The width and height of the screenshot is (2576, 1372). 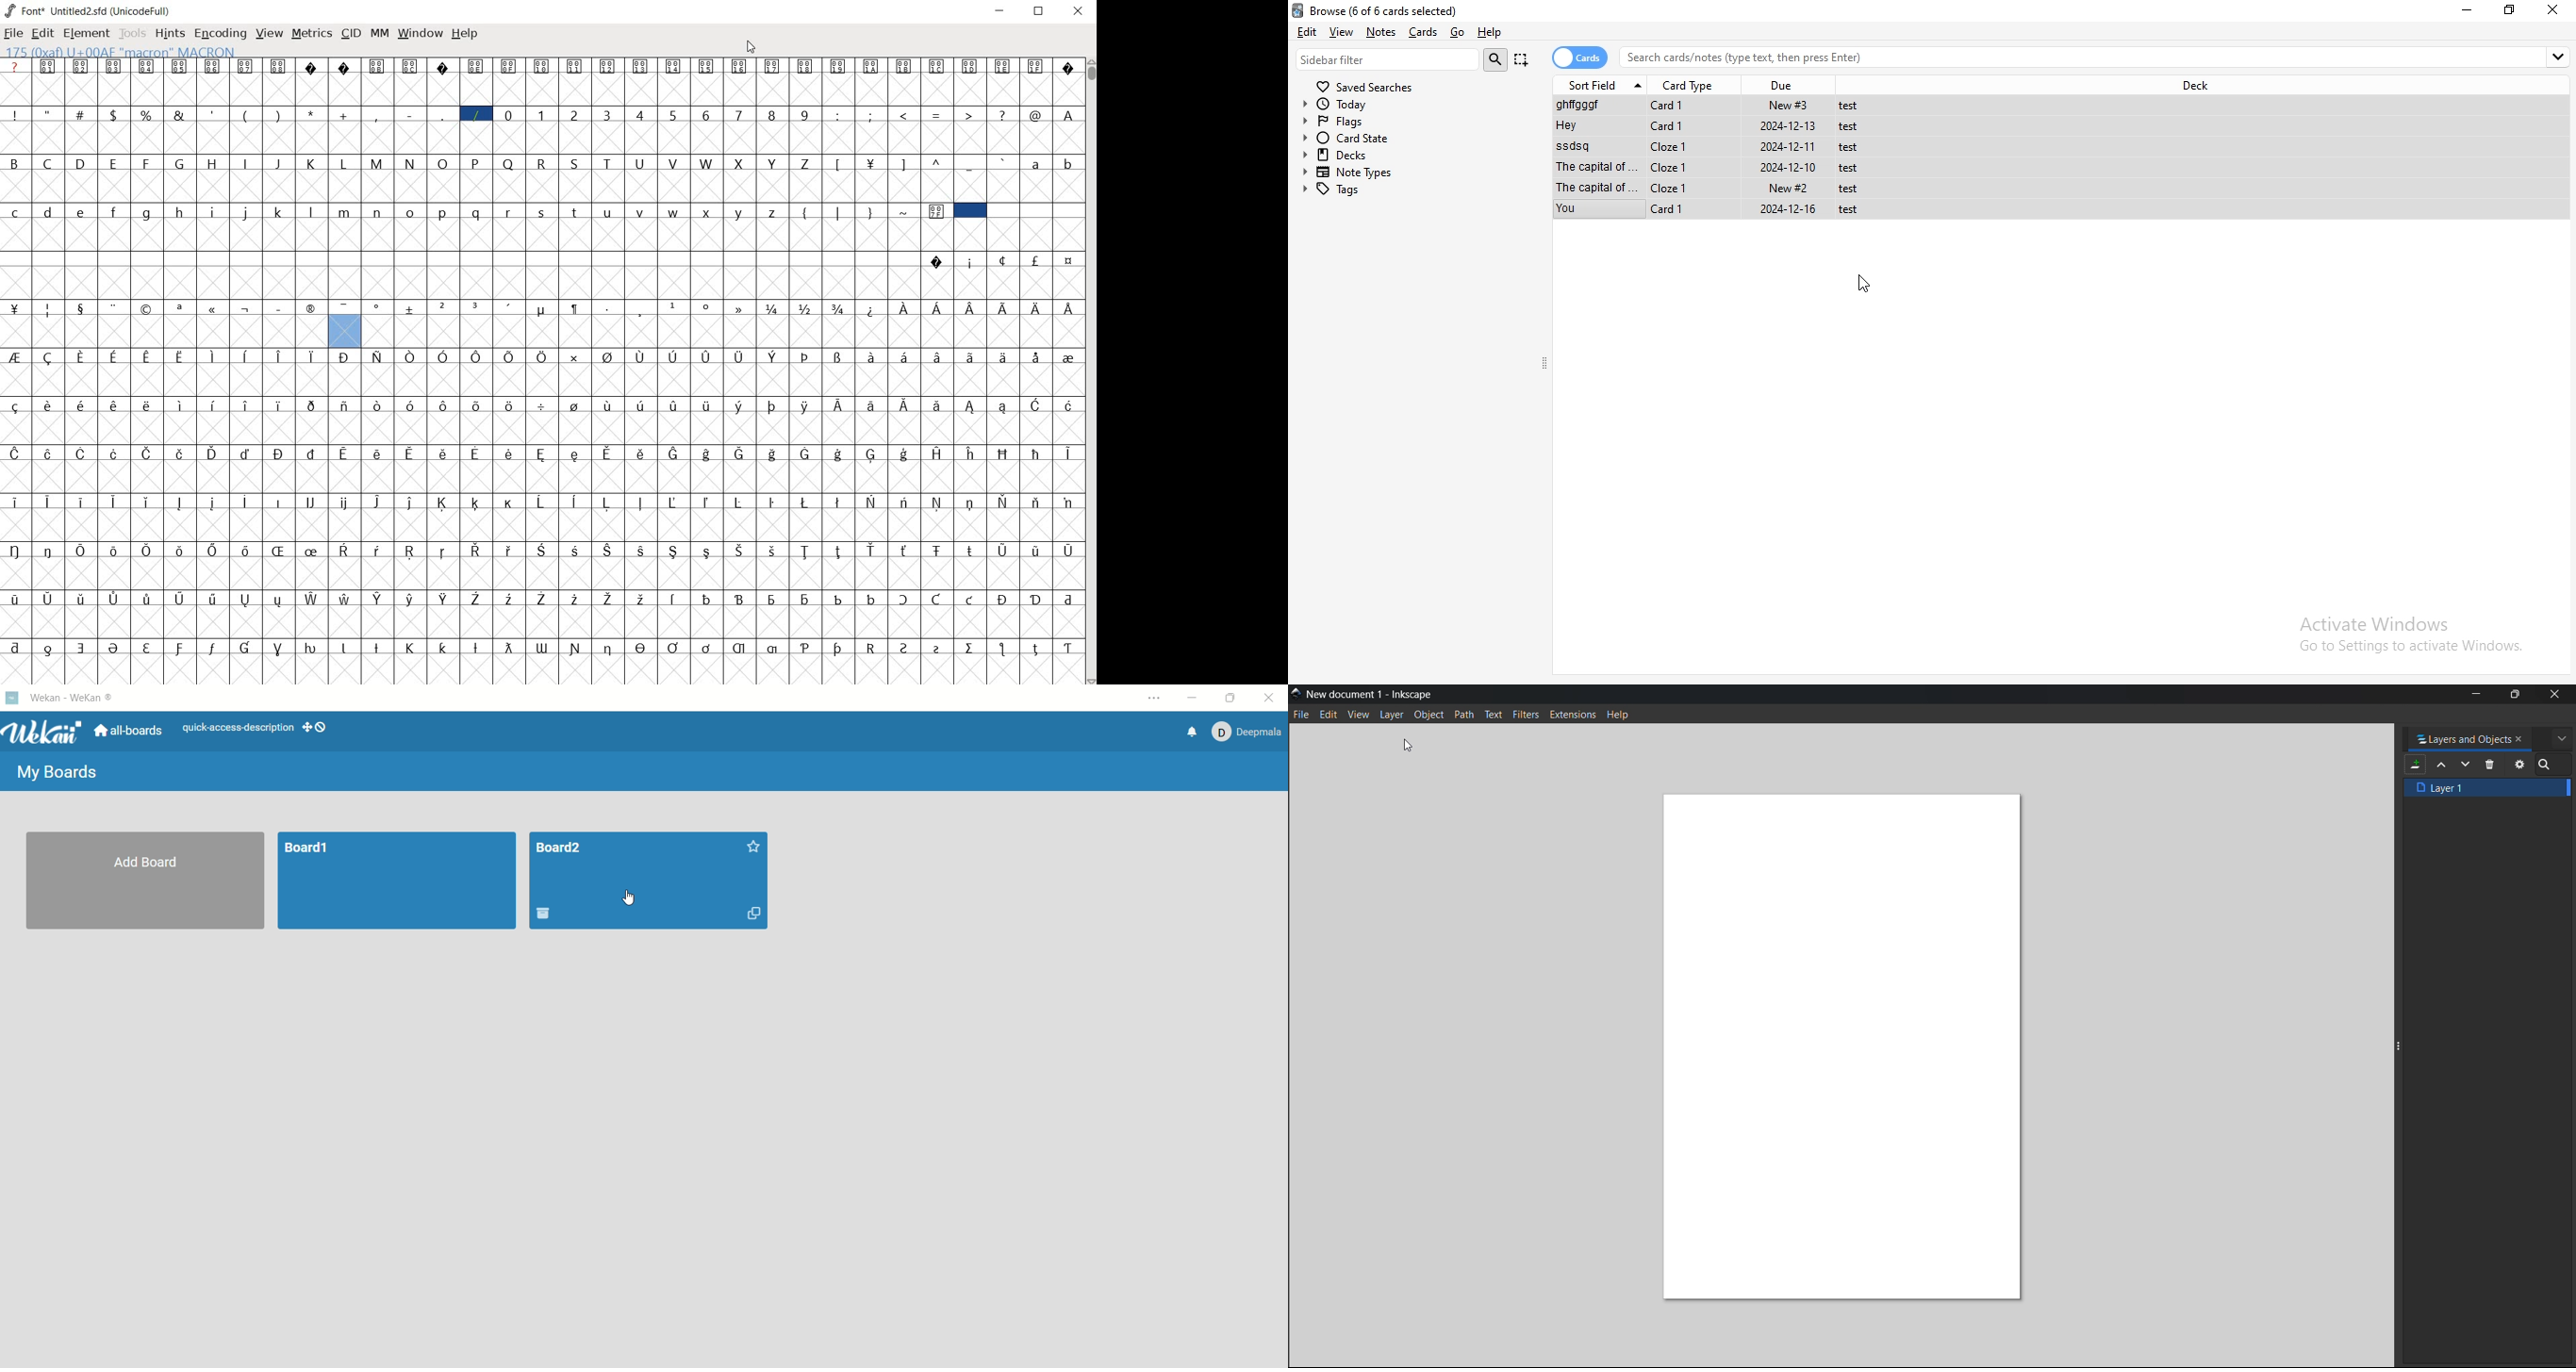 I want to click on s, so click(x=543, y=211).